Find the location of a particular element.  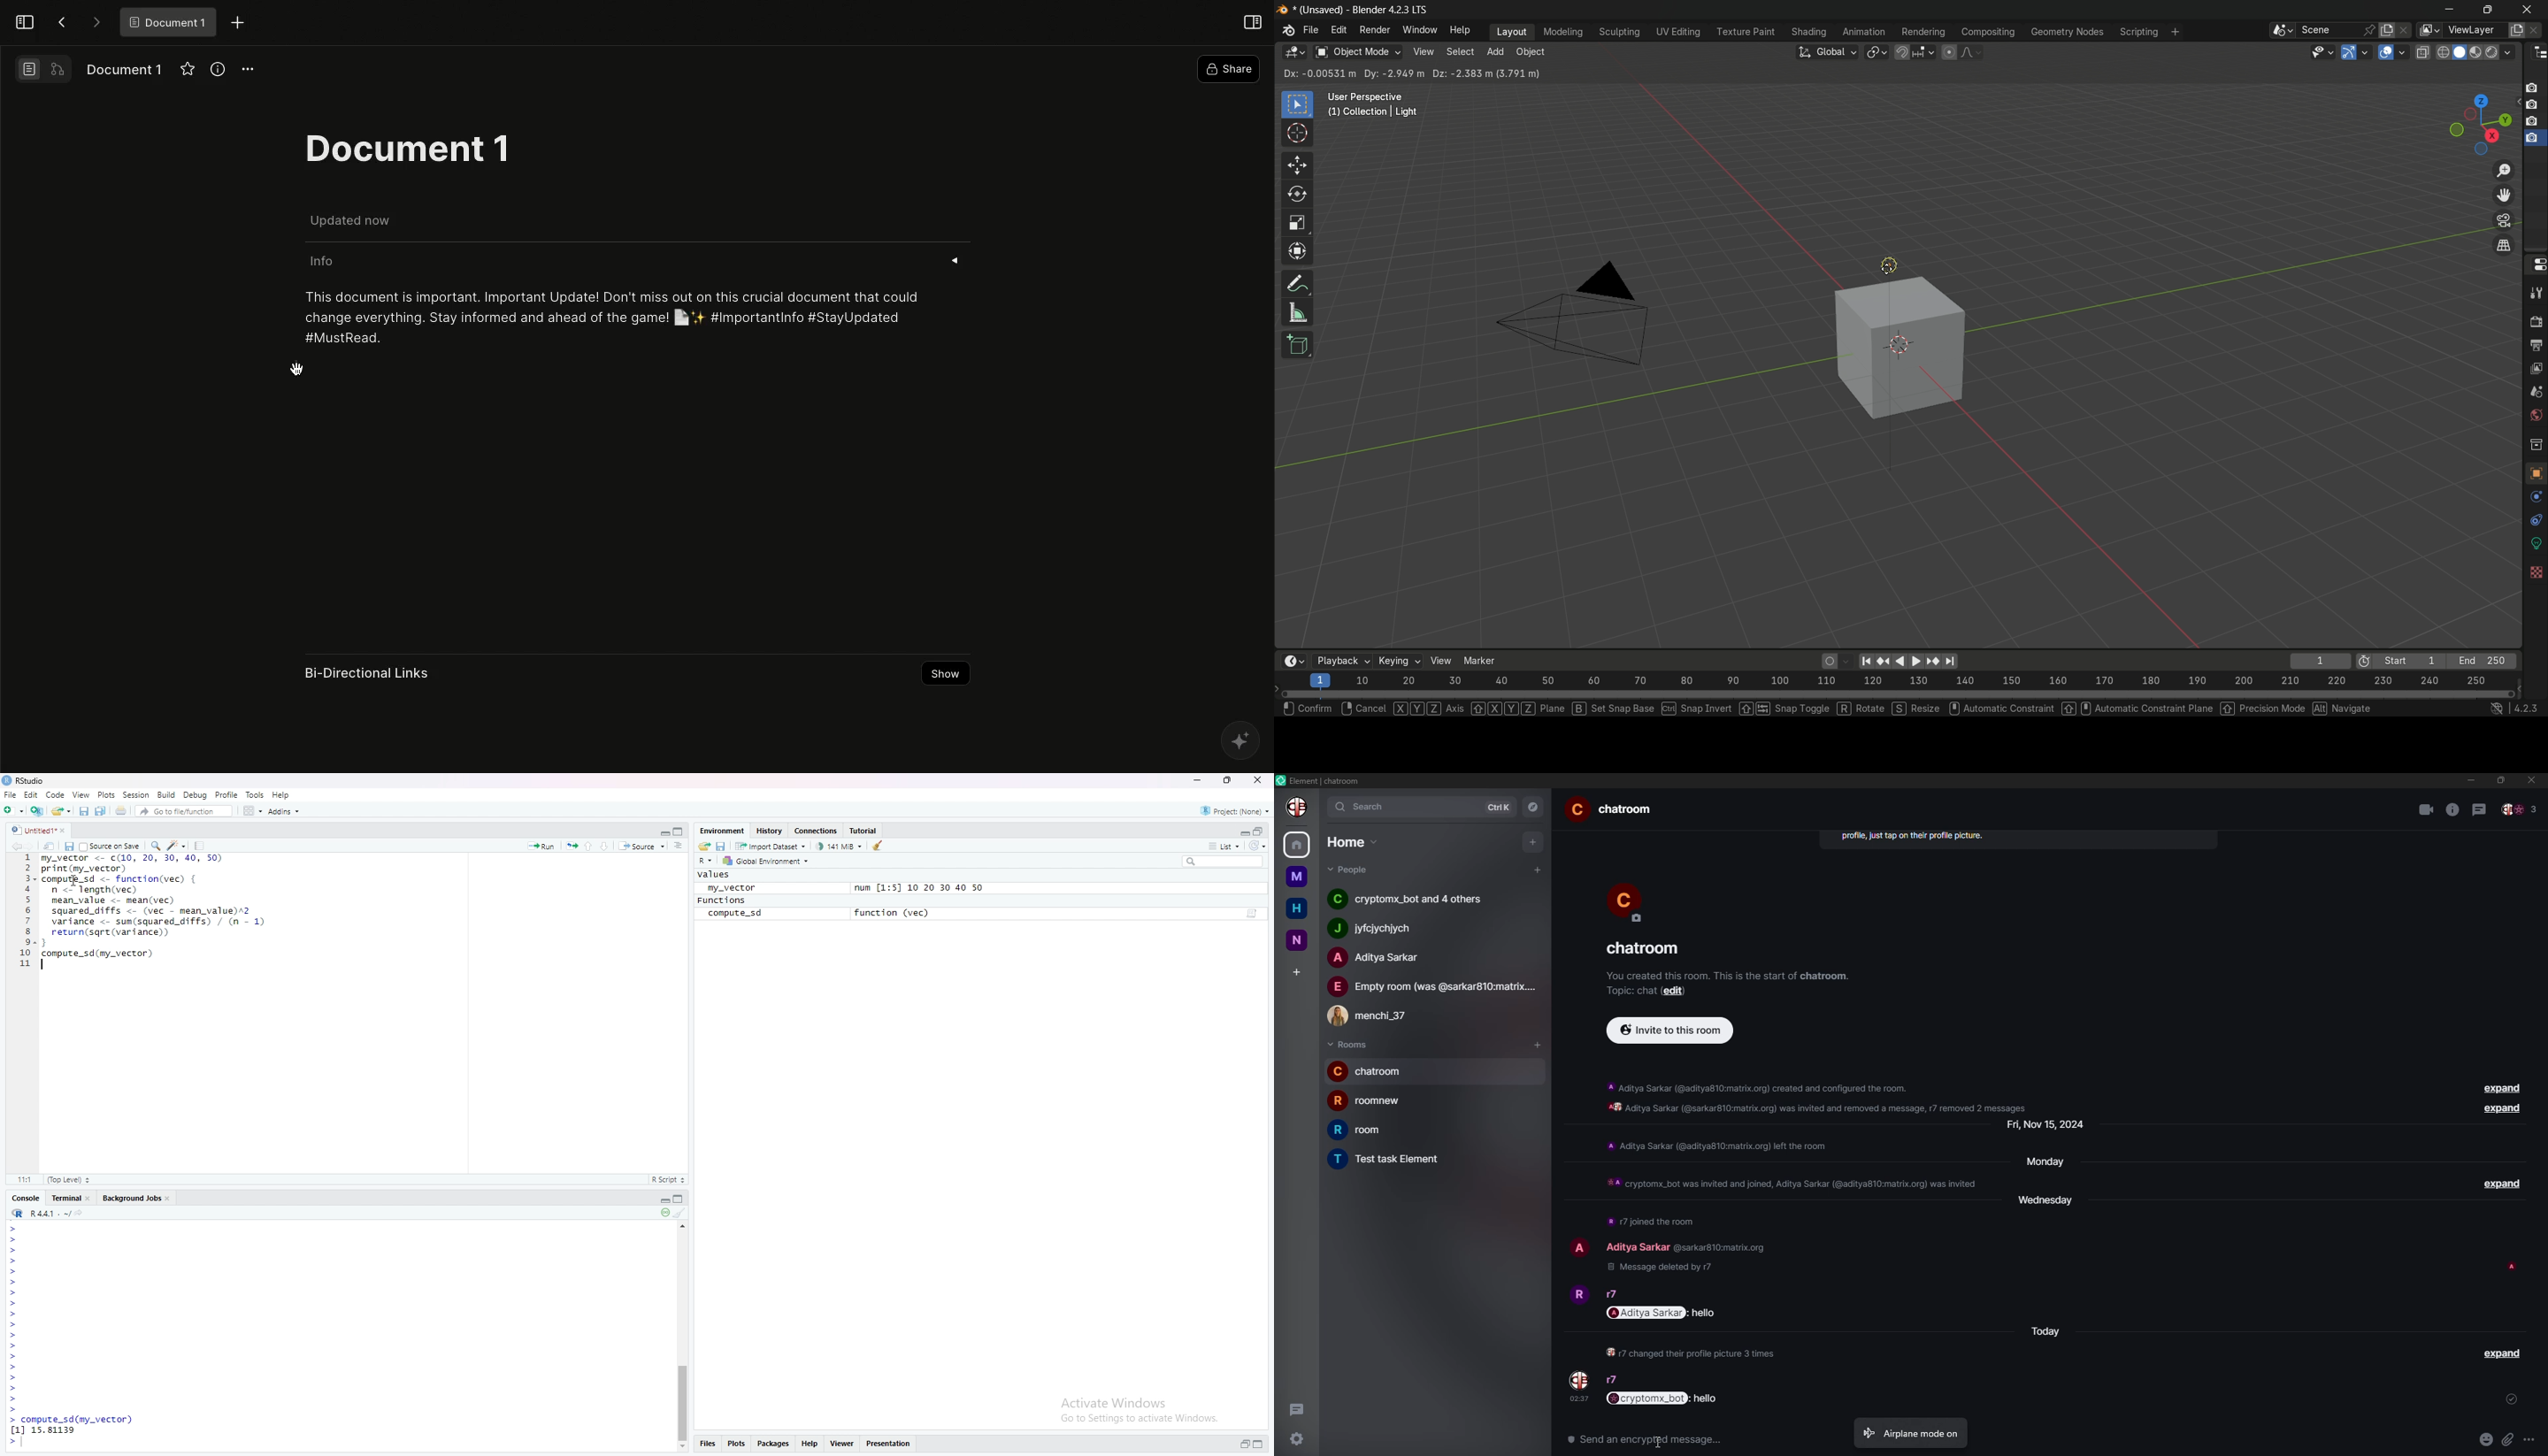

Debug is located at coordinates (195, 794).